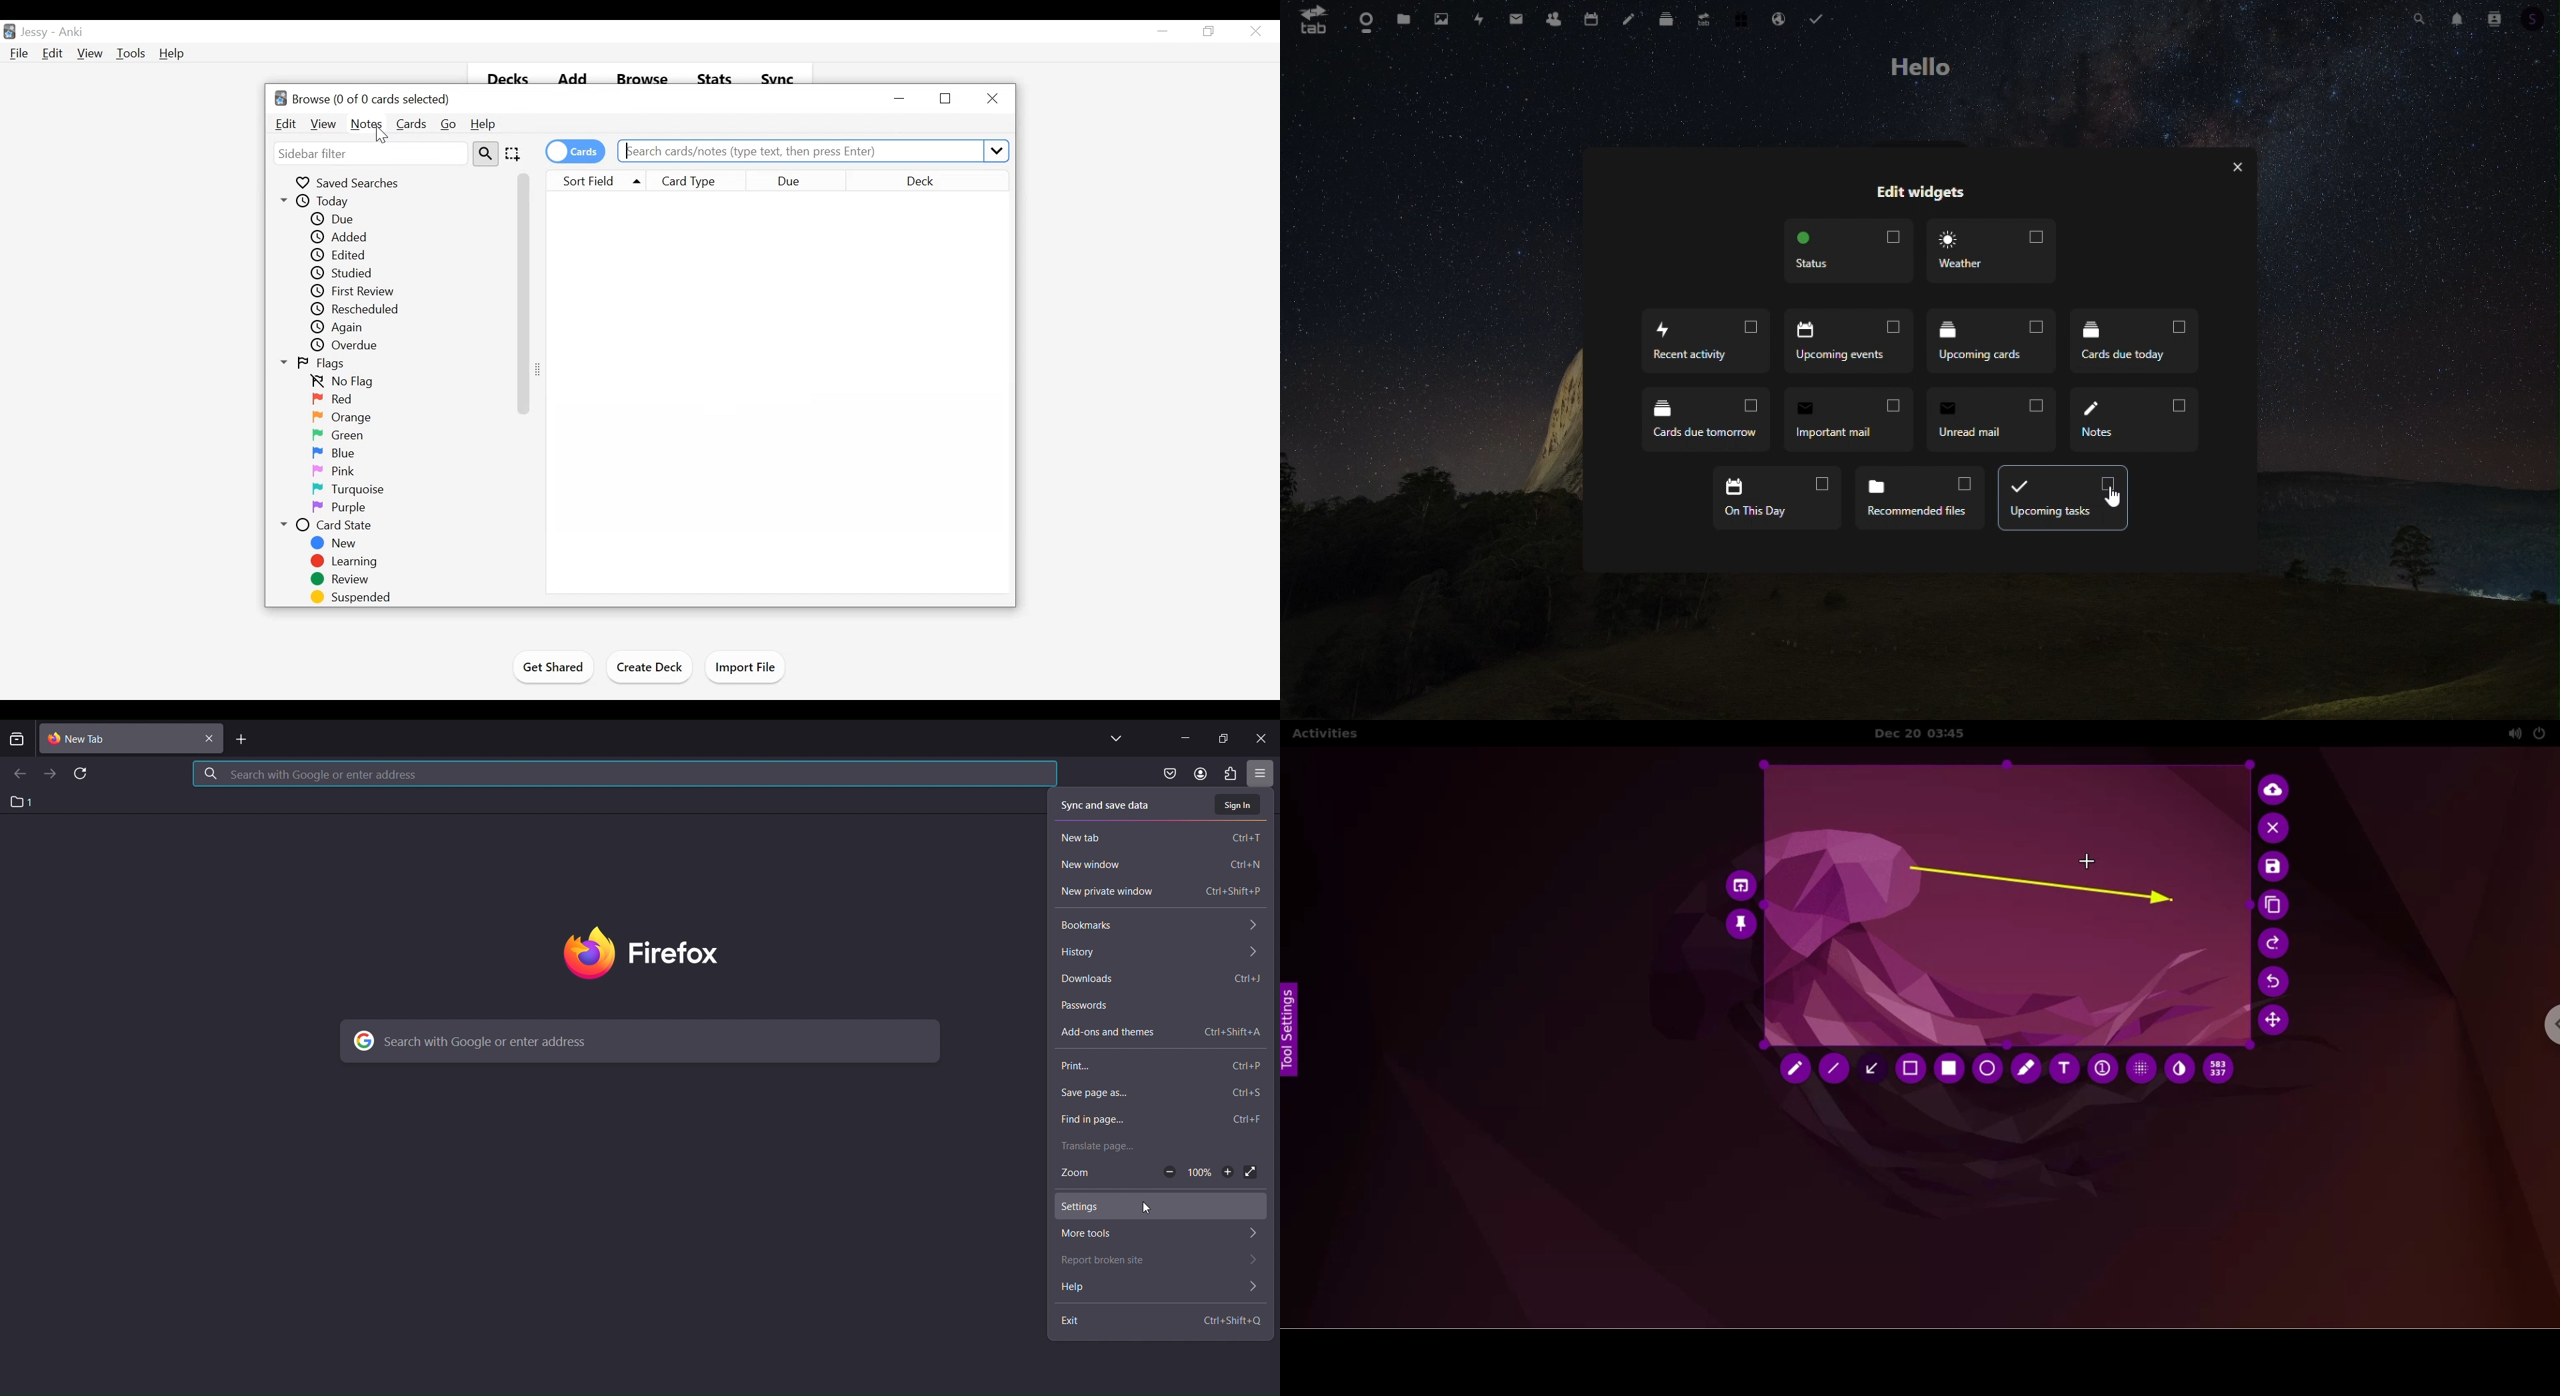  Describe the element at coordinates (991, 97) in the screenshot. I see `Close` at that location.